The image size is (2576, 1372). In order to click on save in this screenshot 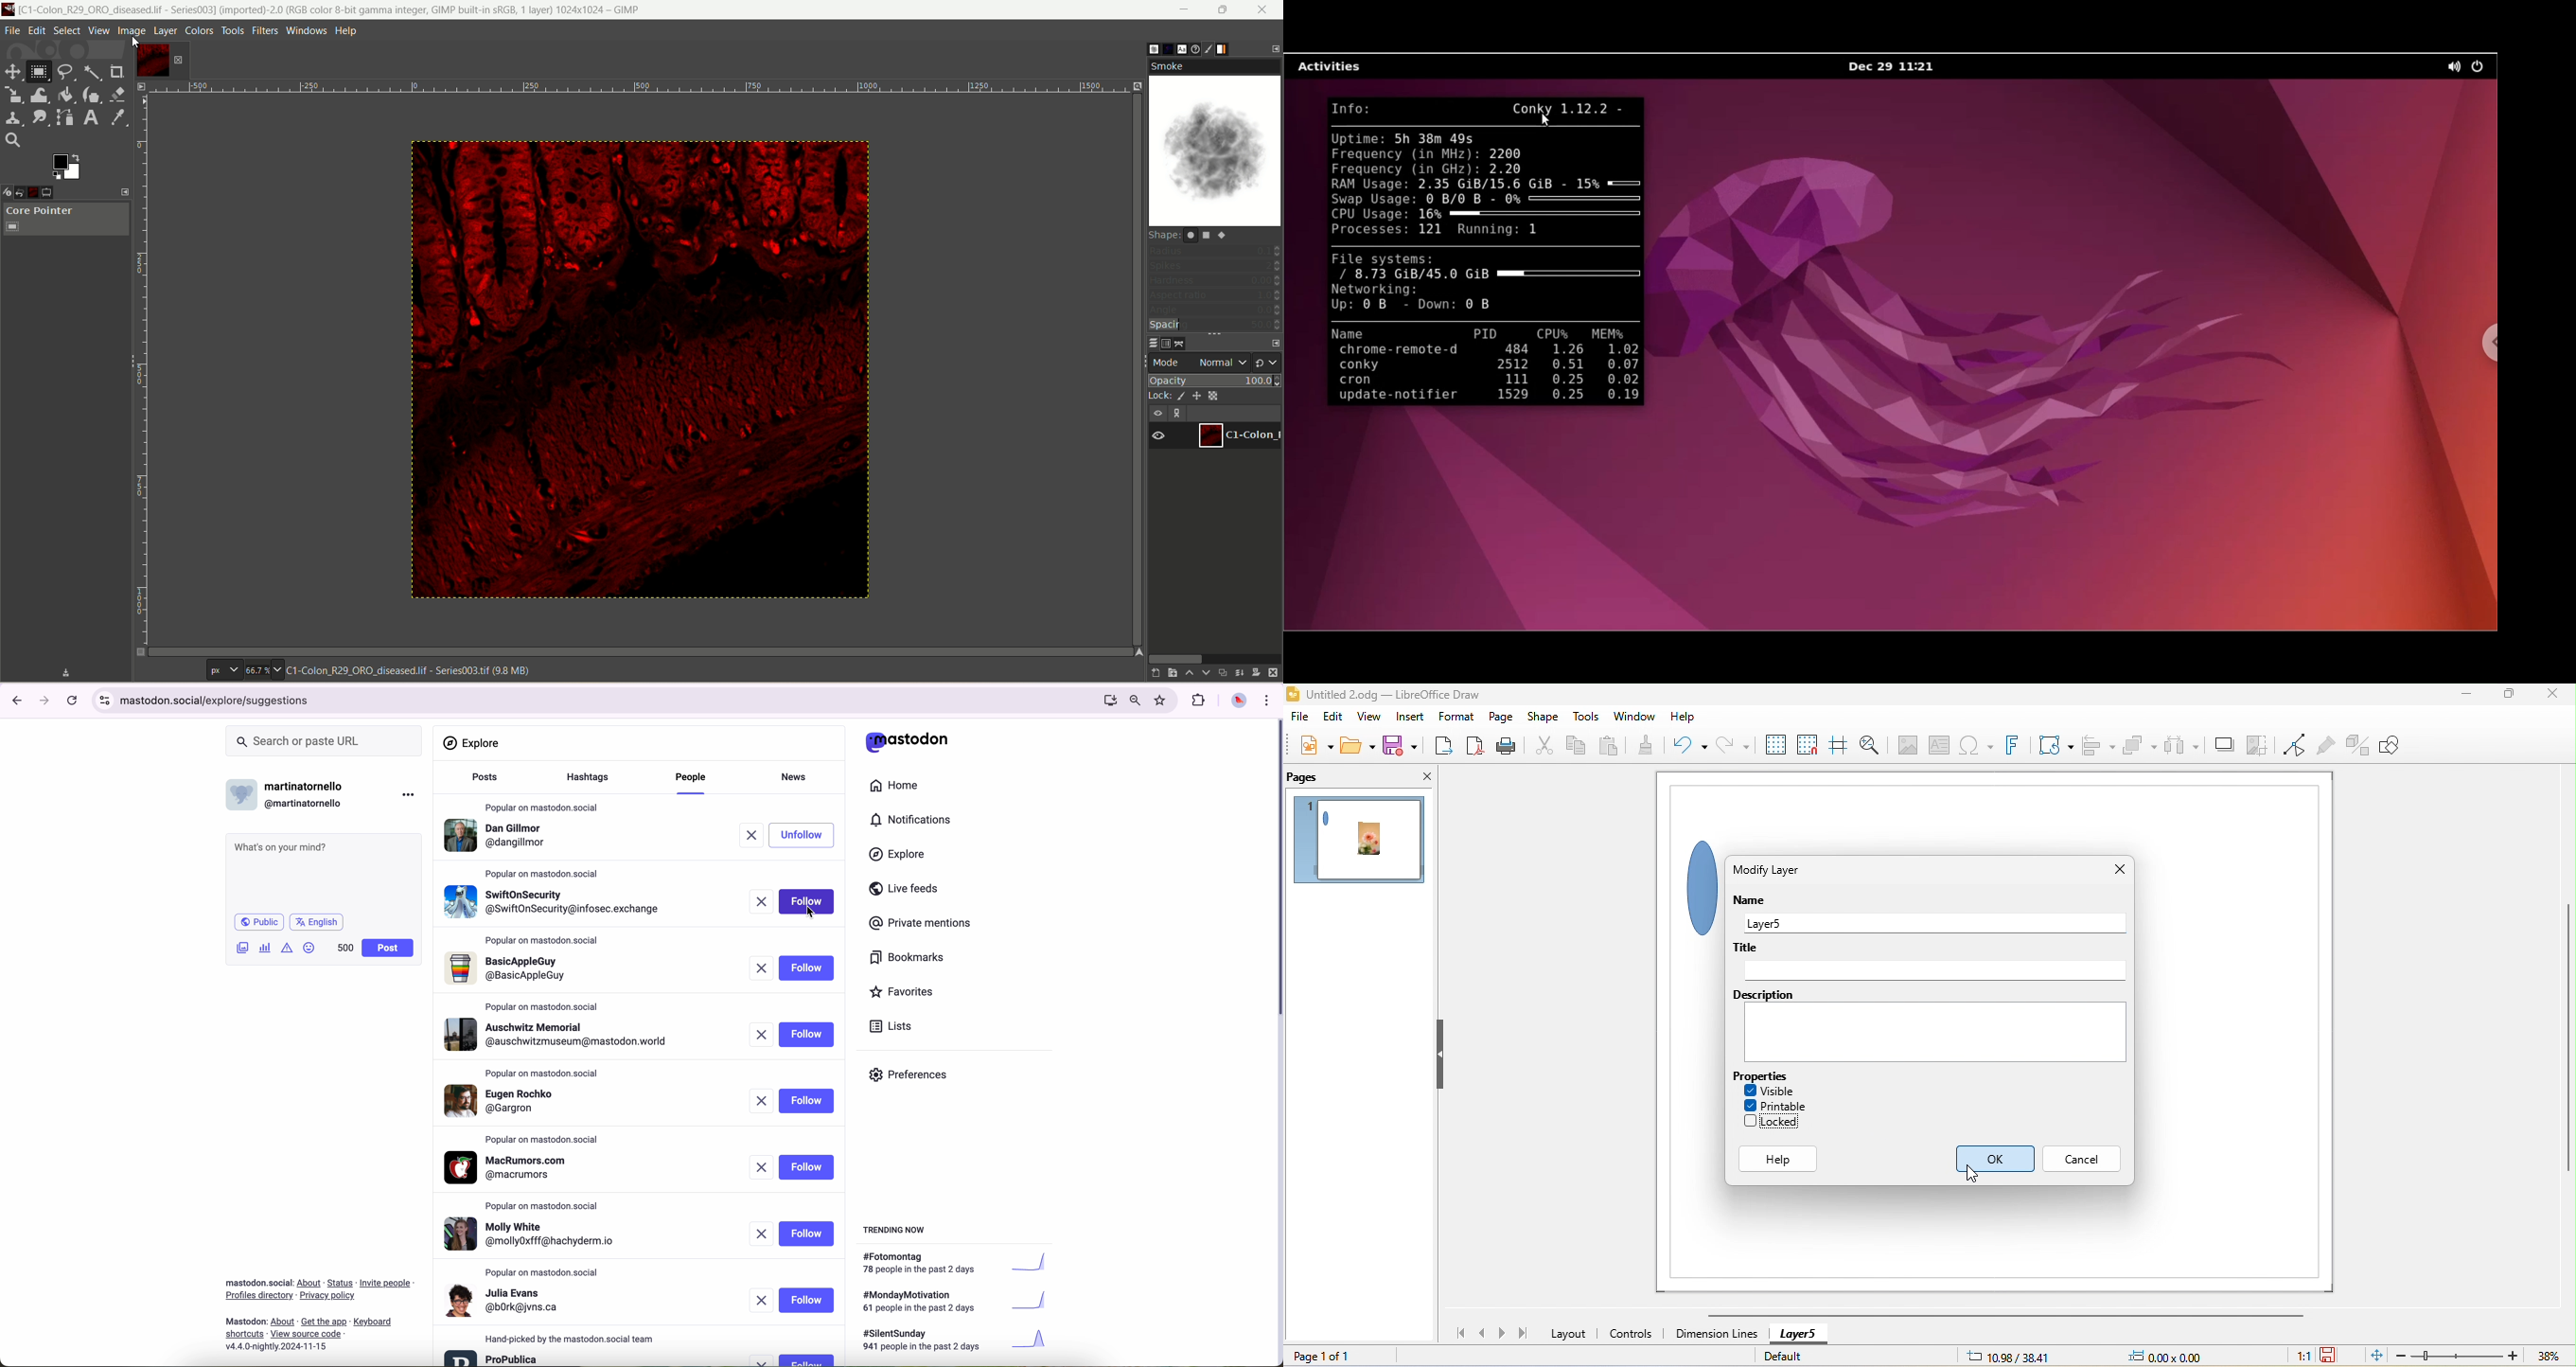, I will do `click(1398, 745)`.